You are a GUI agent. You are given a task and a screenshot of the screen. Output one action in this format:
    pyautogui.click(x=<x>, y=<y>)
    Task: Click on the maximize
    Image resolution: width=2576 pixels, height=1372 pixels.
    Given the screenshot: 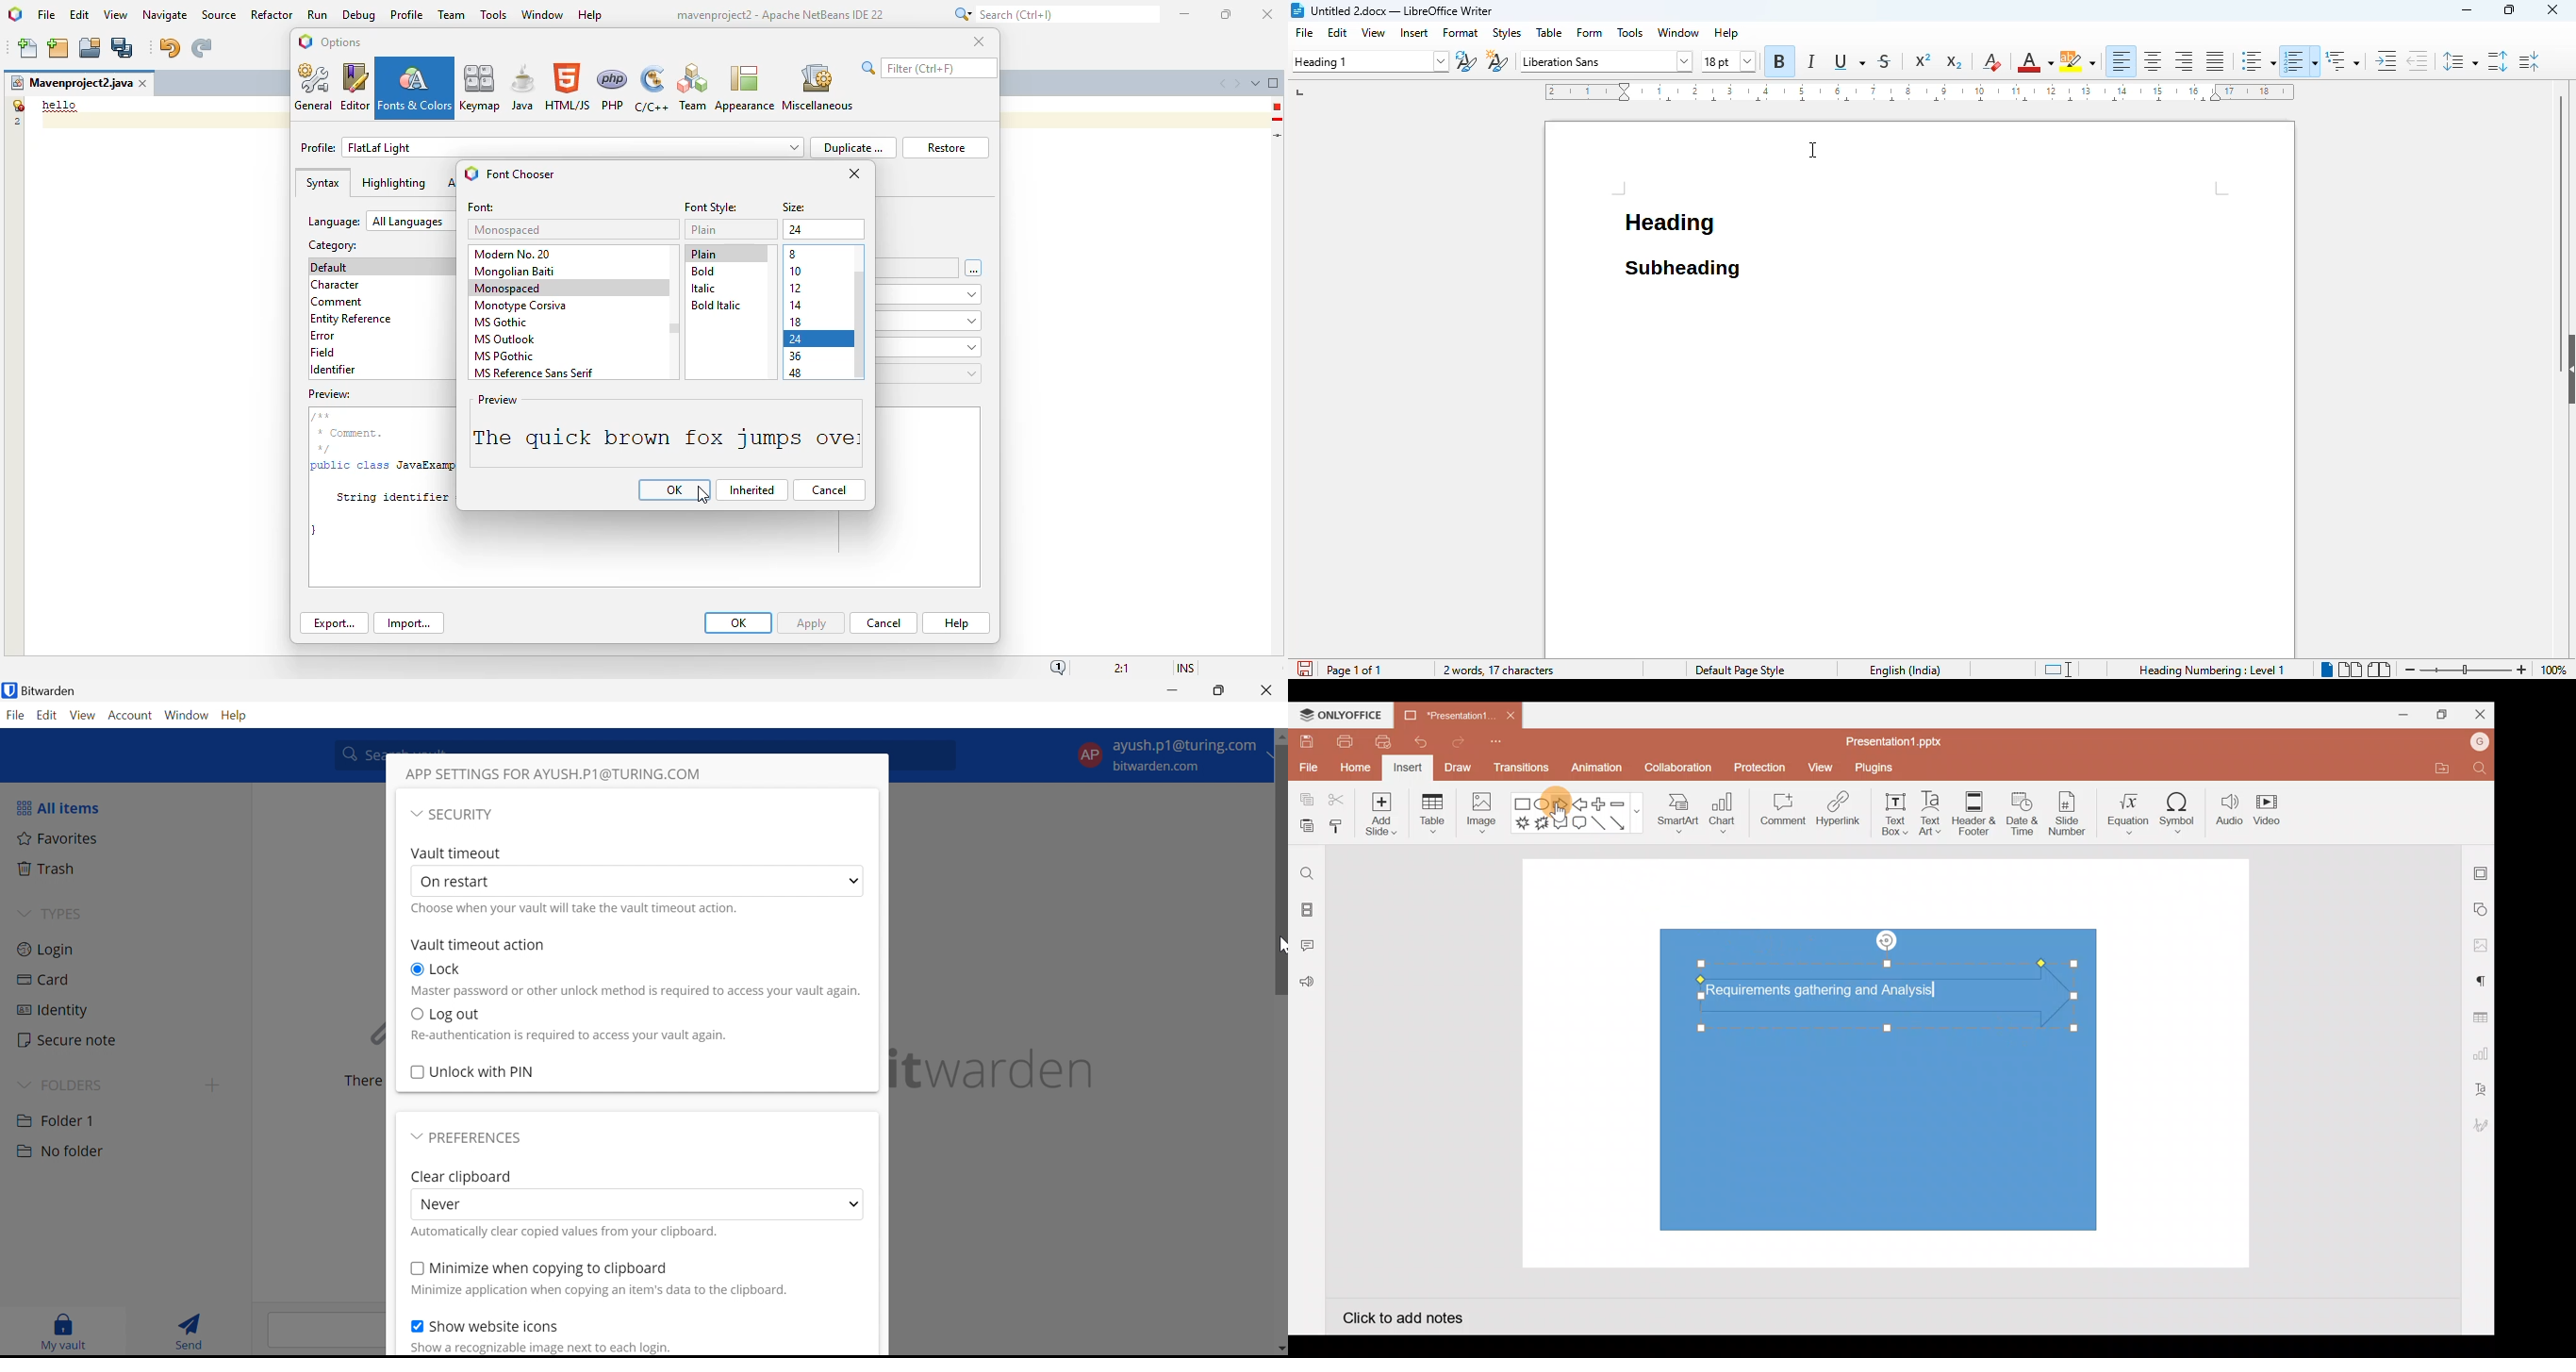 What is the action you would take?
    pyautogui.click(x=2509, y=9)
    